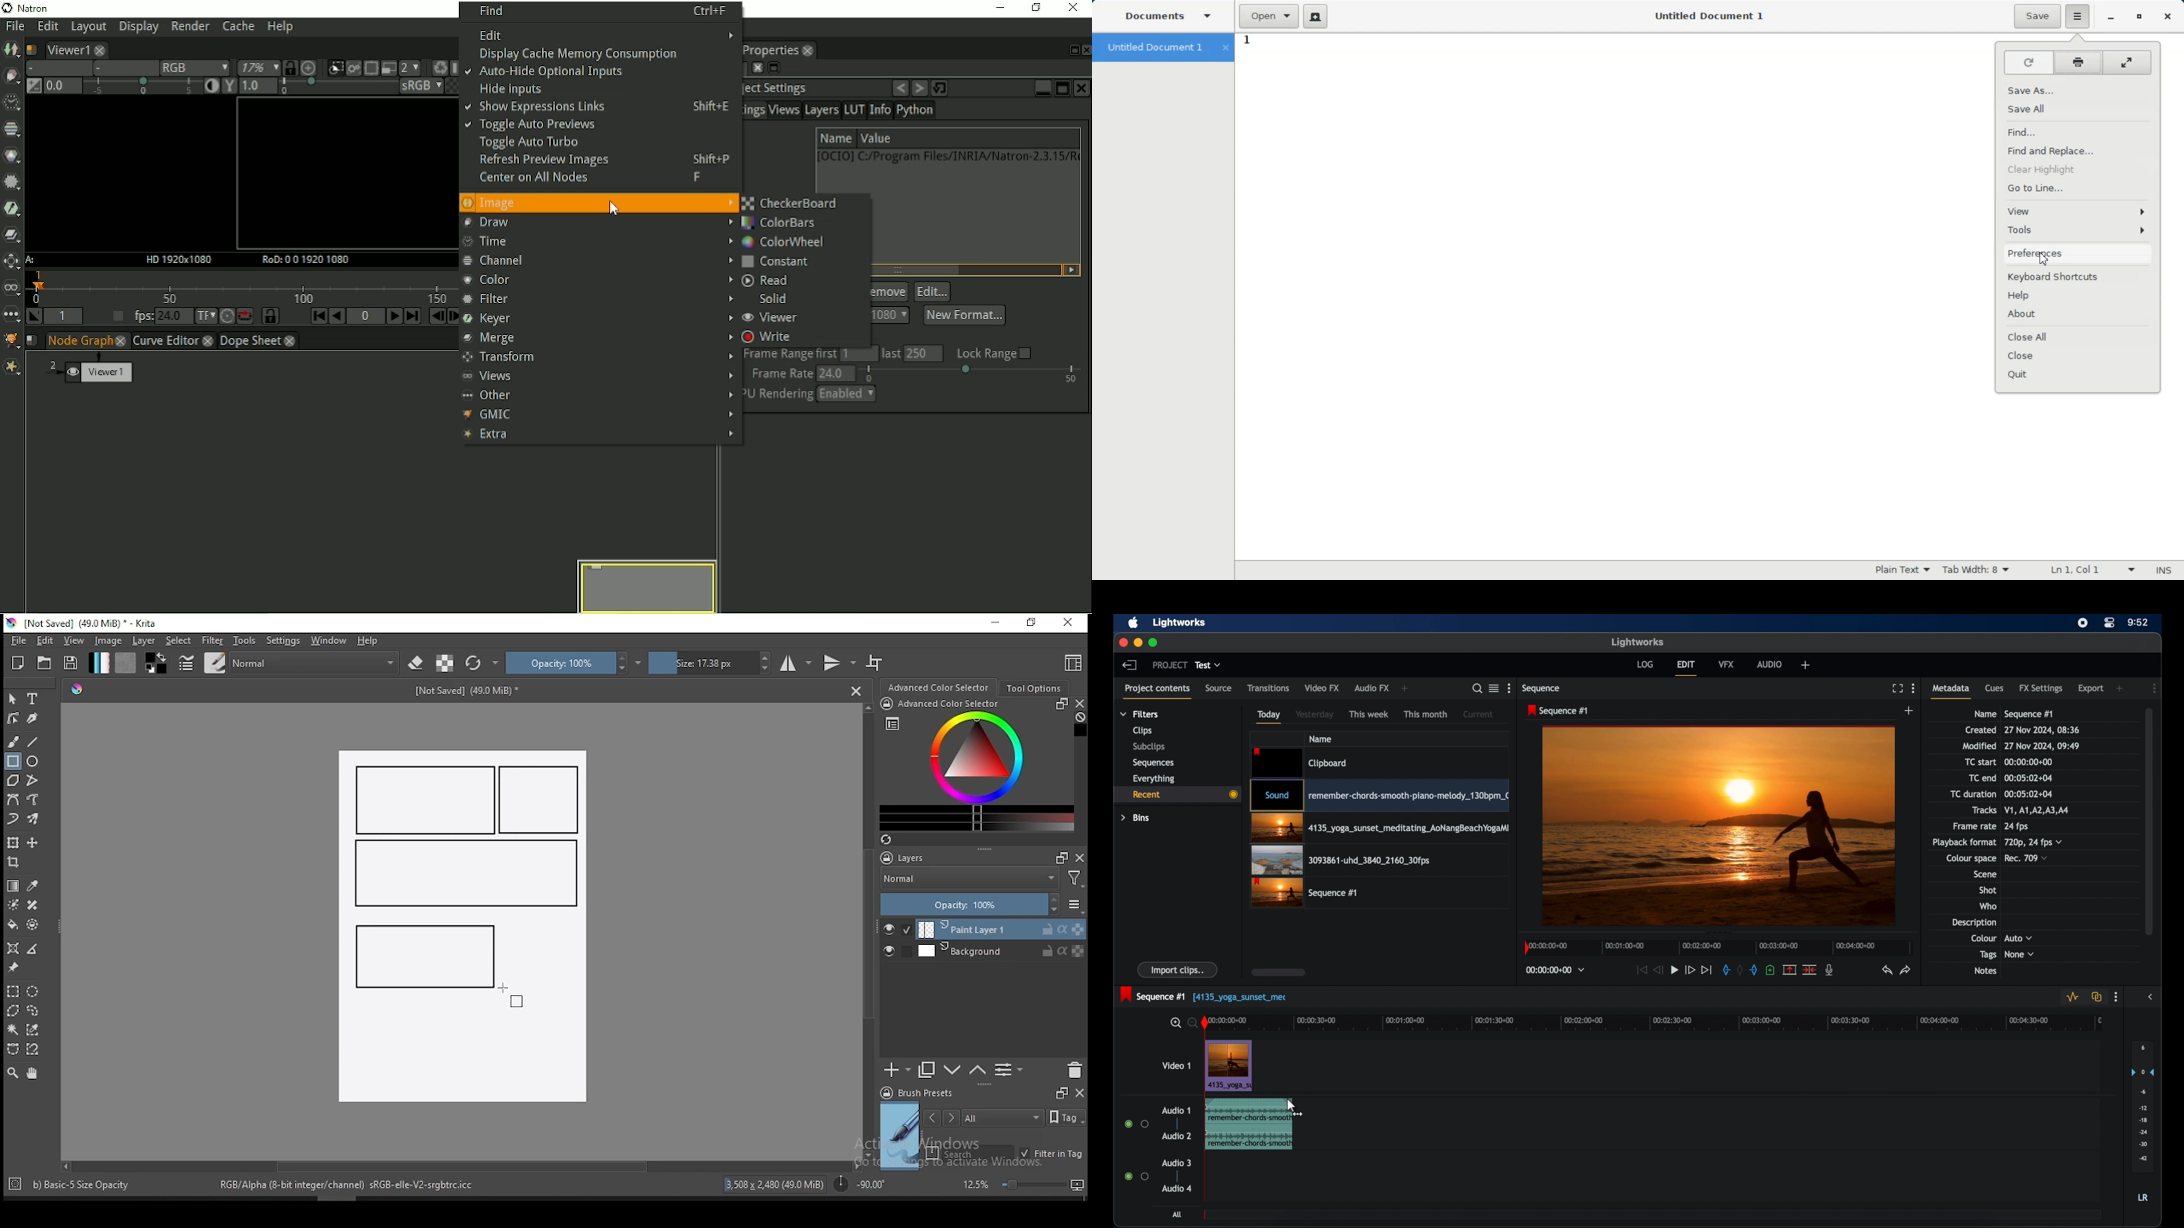 This screenshot has width=2184, height=1232. What do you see at coordinates (785, 112) in the screenshot?
I see `Views` at bounding box center [785, 112].